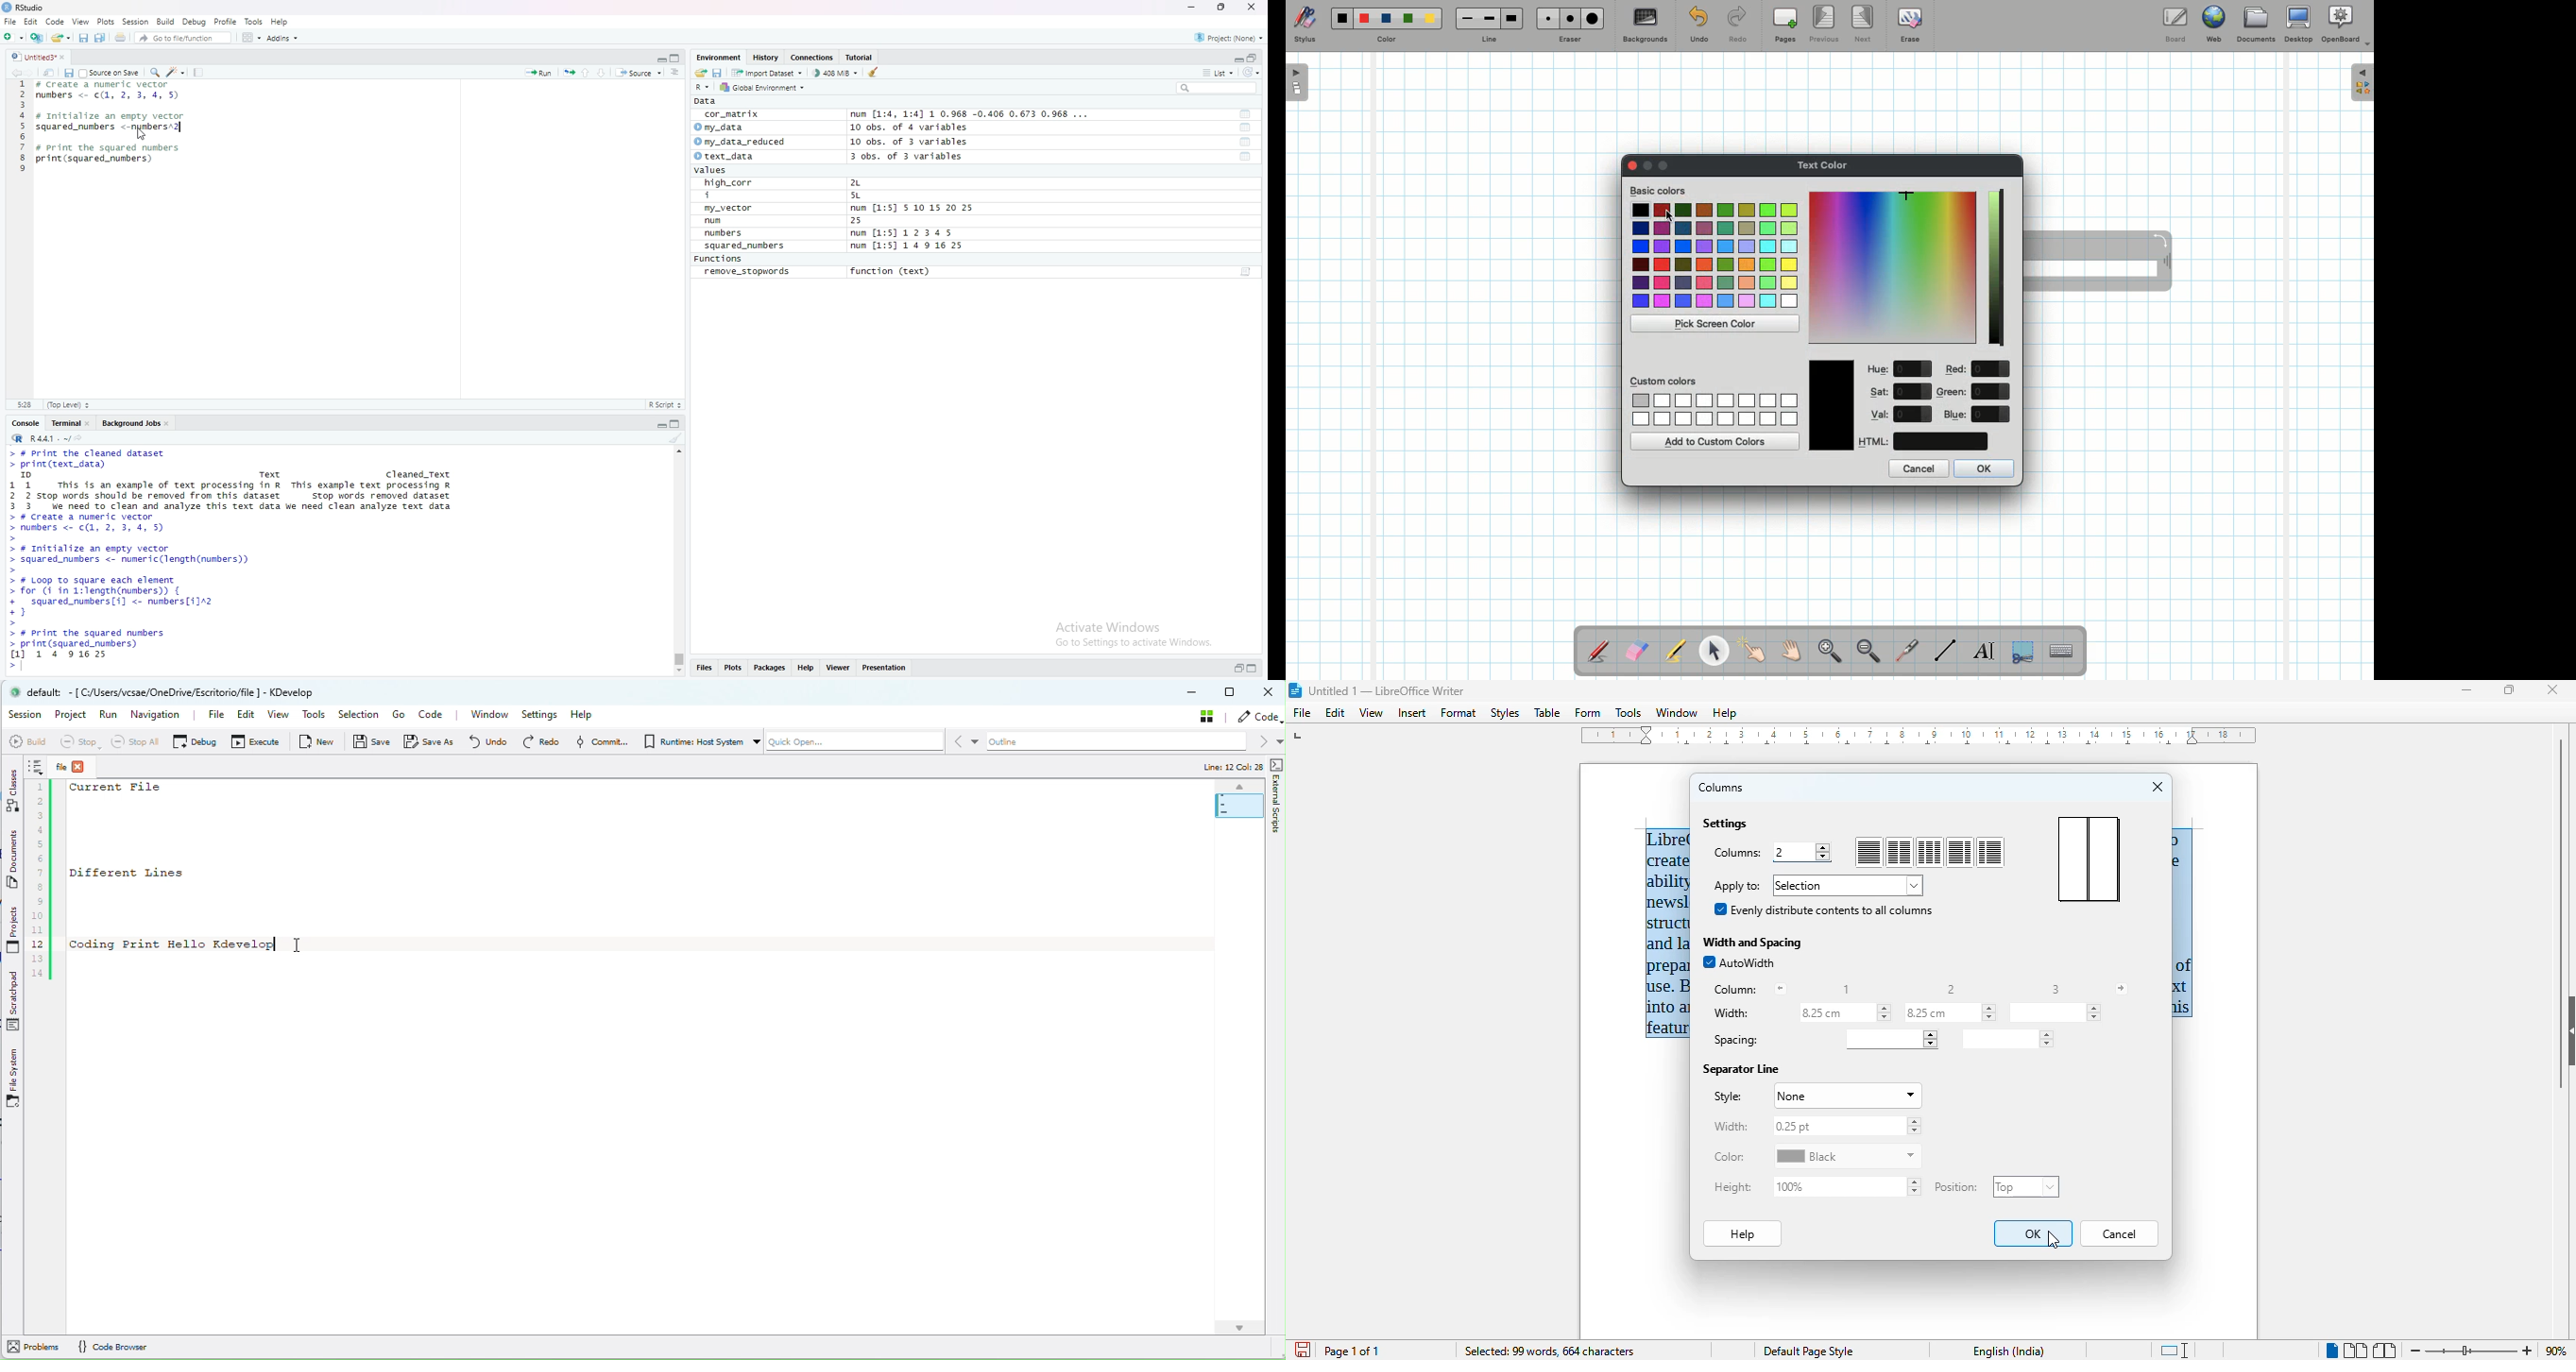 This screenshot has height=1372, width=2576. I want to click on cor_matrix, so click(730, 115).